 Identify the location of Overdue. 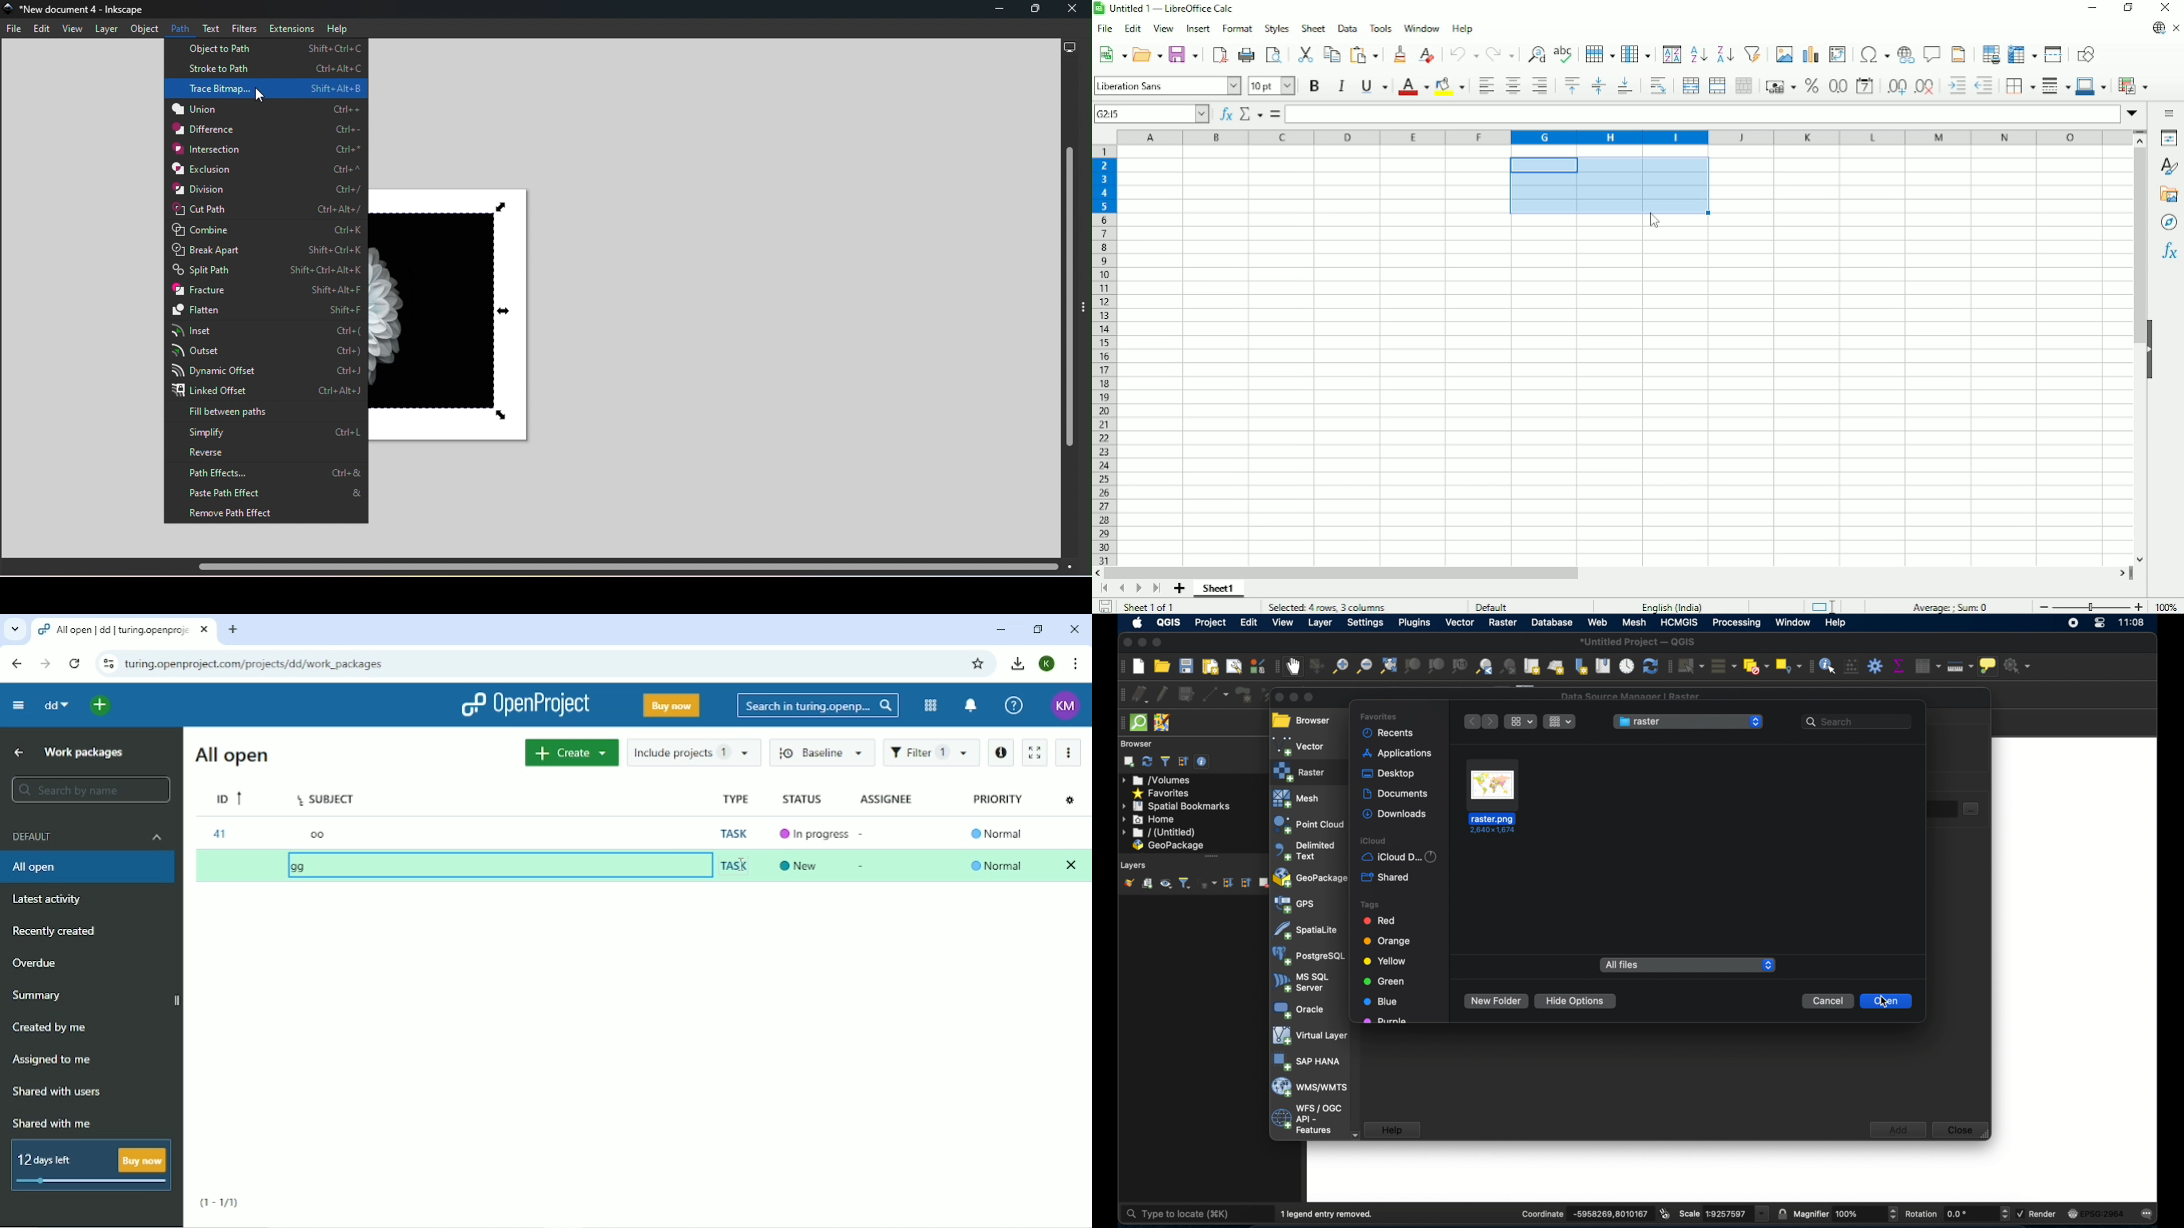
(34, 961).